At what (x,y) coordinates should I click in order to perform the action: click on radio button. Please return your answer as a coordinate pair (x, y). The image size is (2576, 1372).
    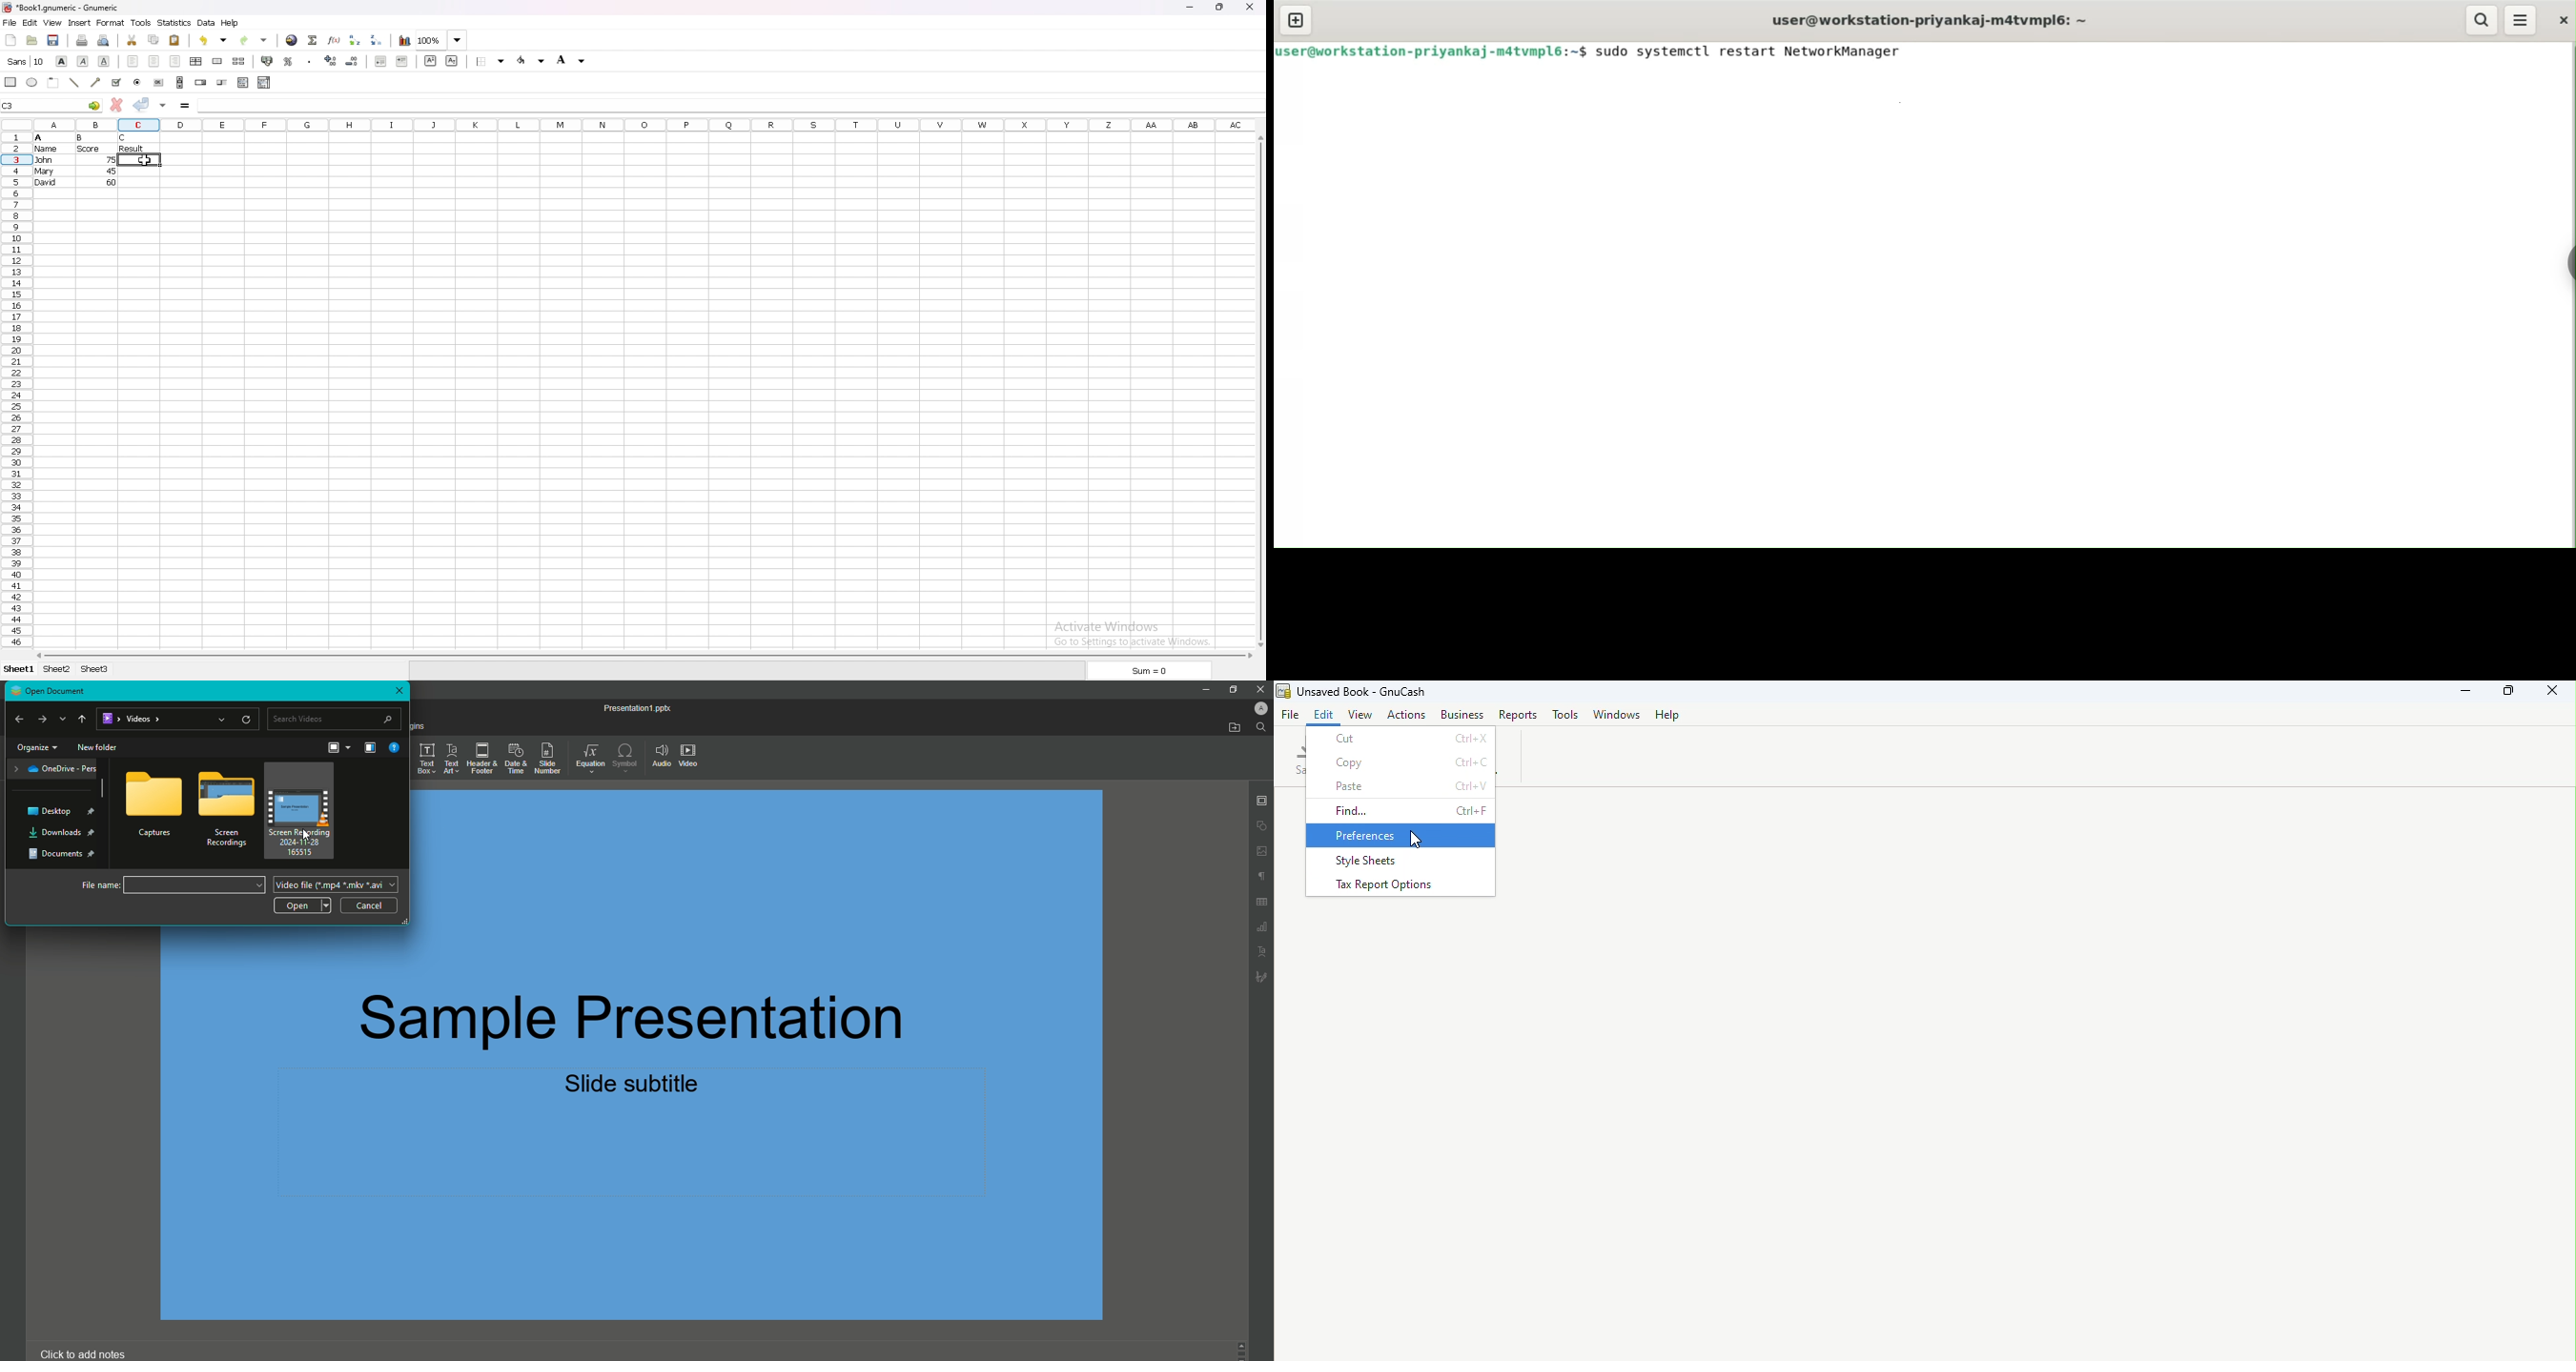
    Looking at the image, I should click on (138, 82).